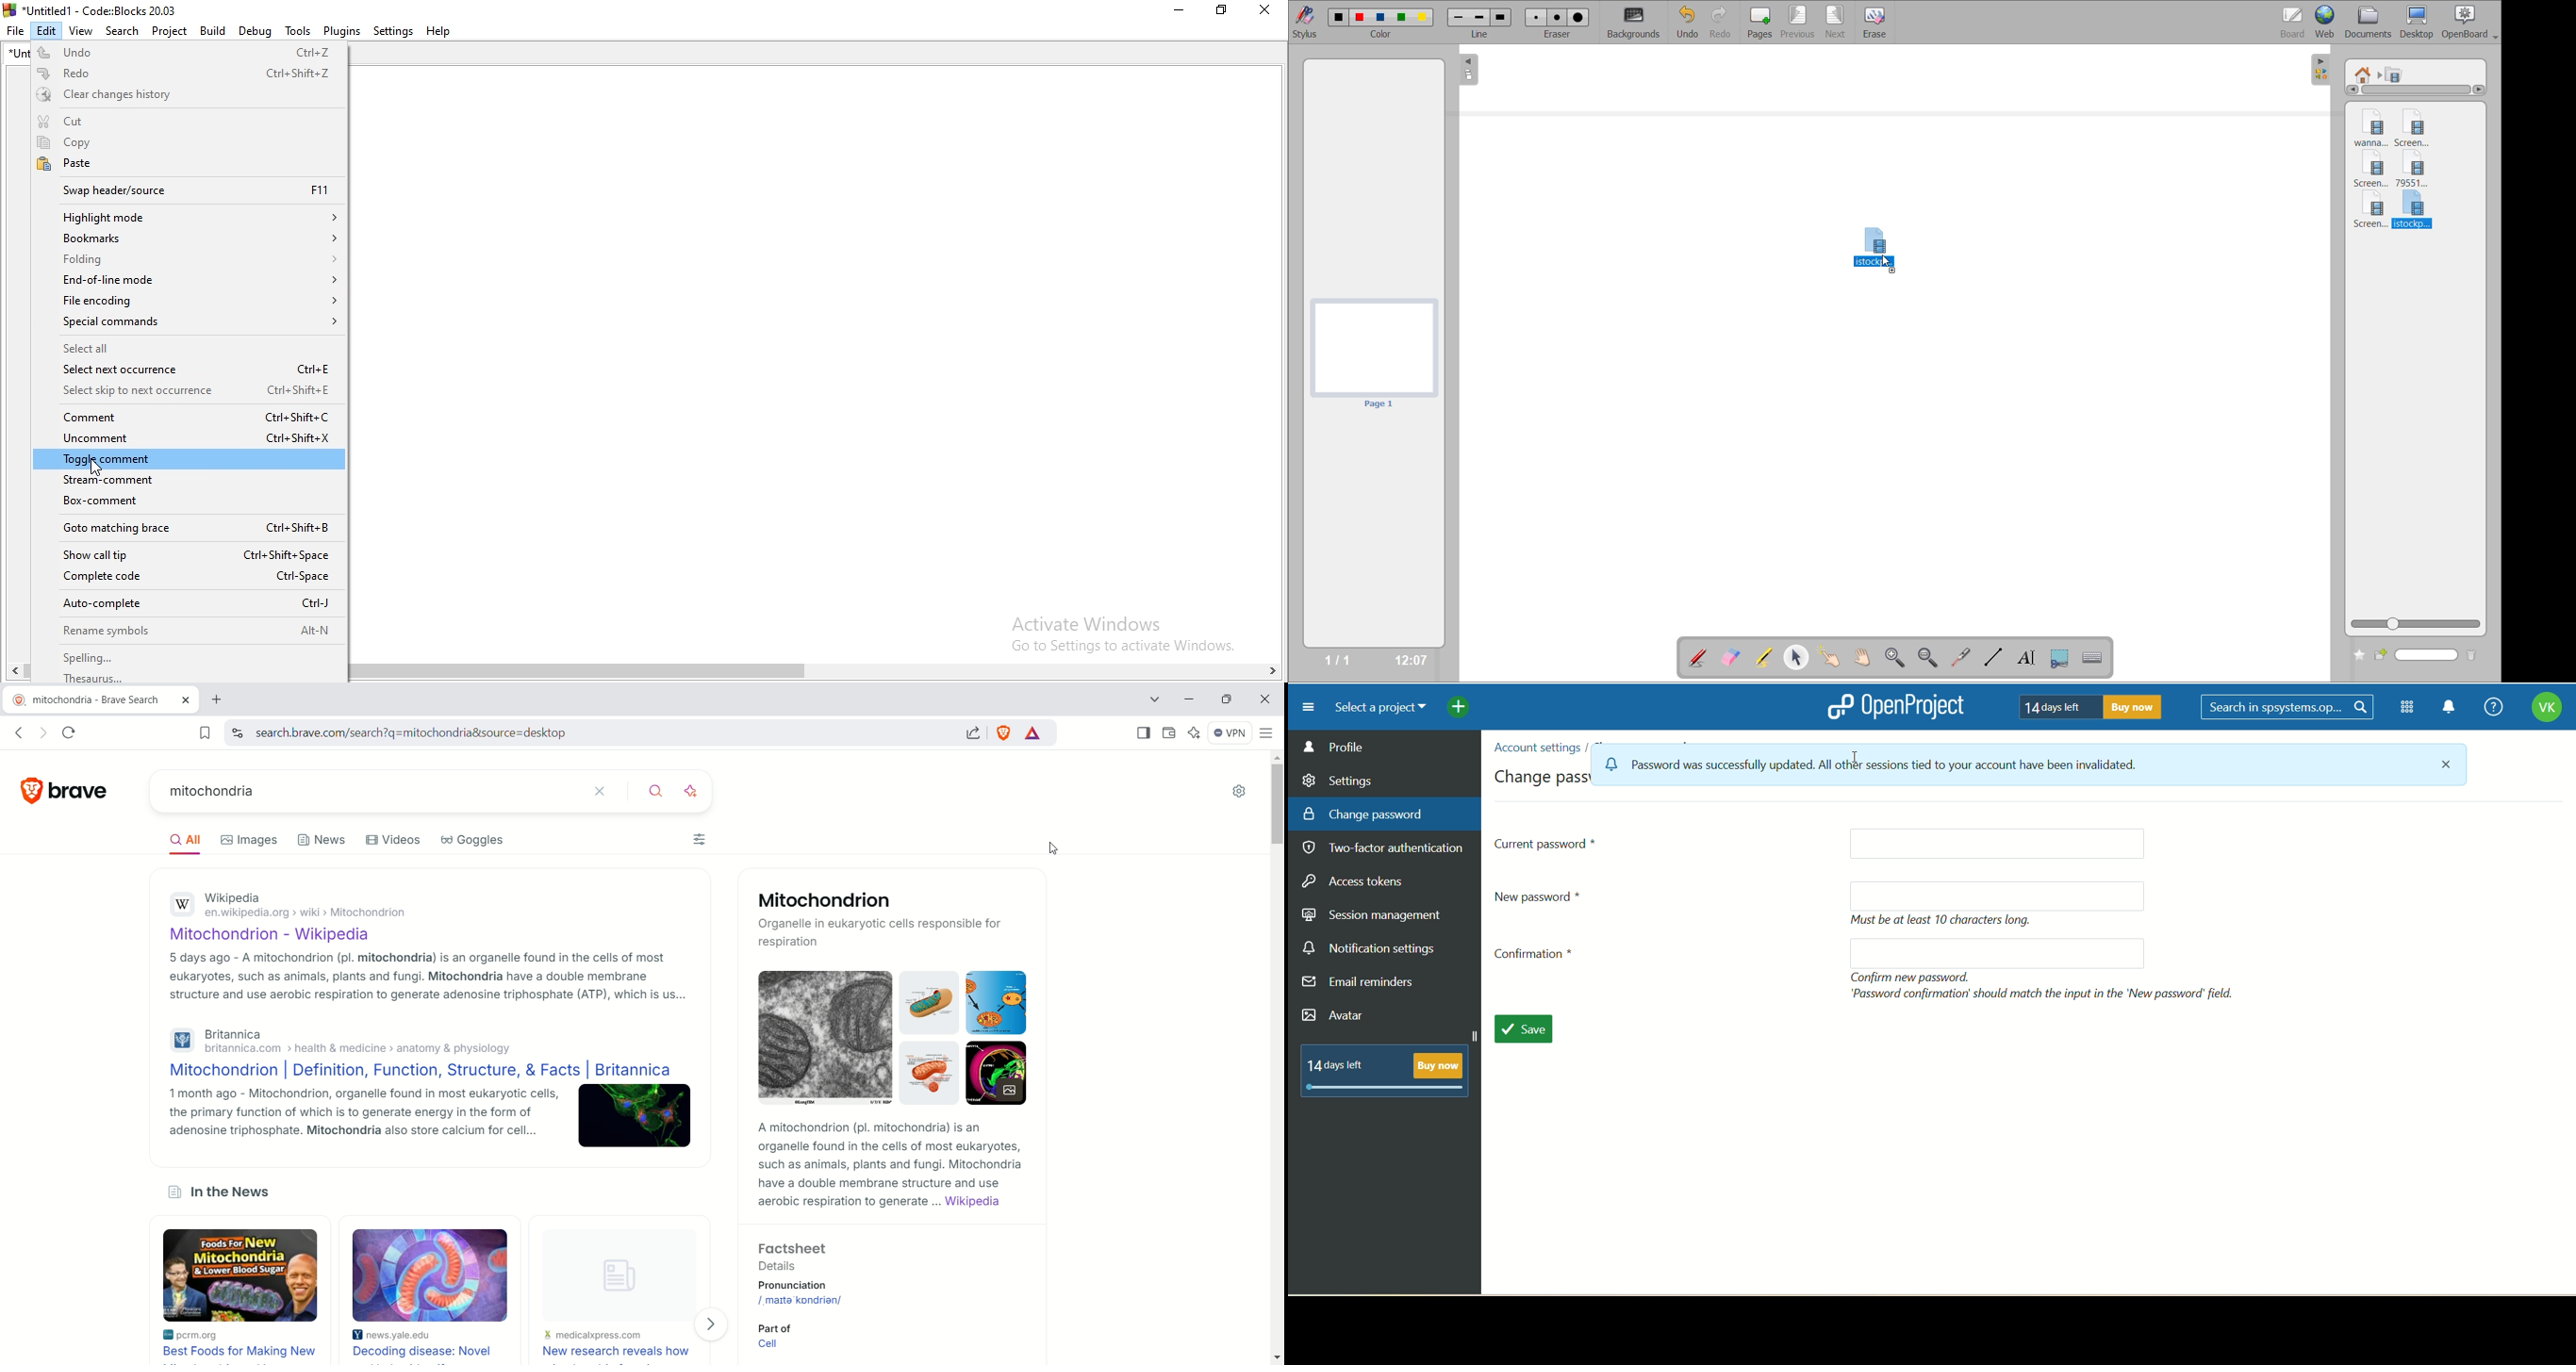 This screenshot has width=2576, height=1372. I want to click on Select next occurrence, so click(189, 370).